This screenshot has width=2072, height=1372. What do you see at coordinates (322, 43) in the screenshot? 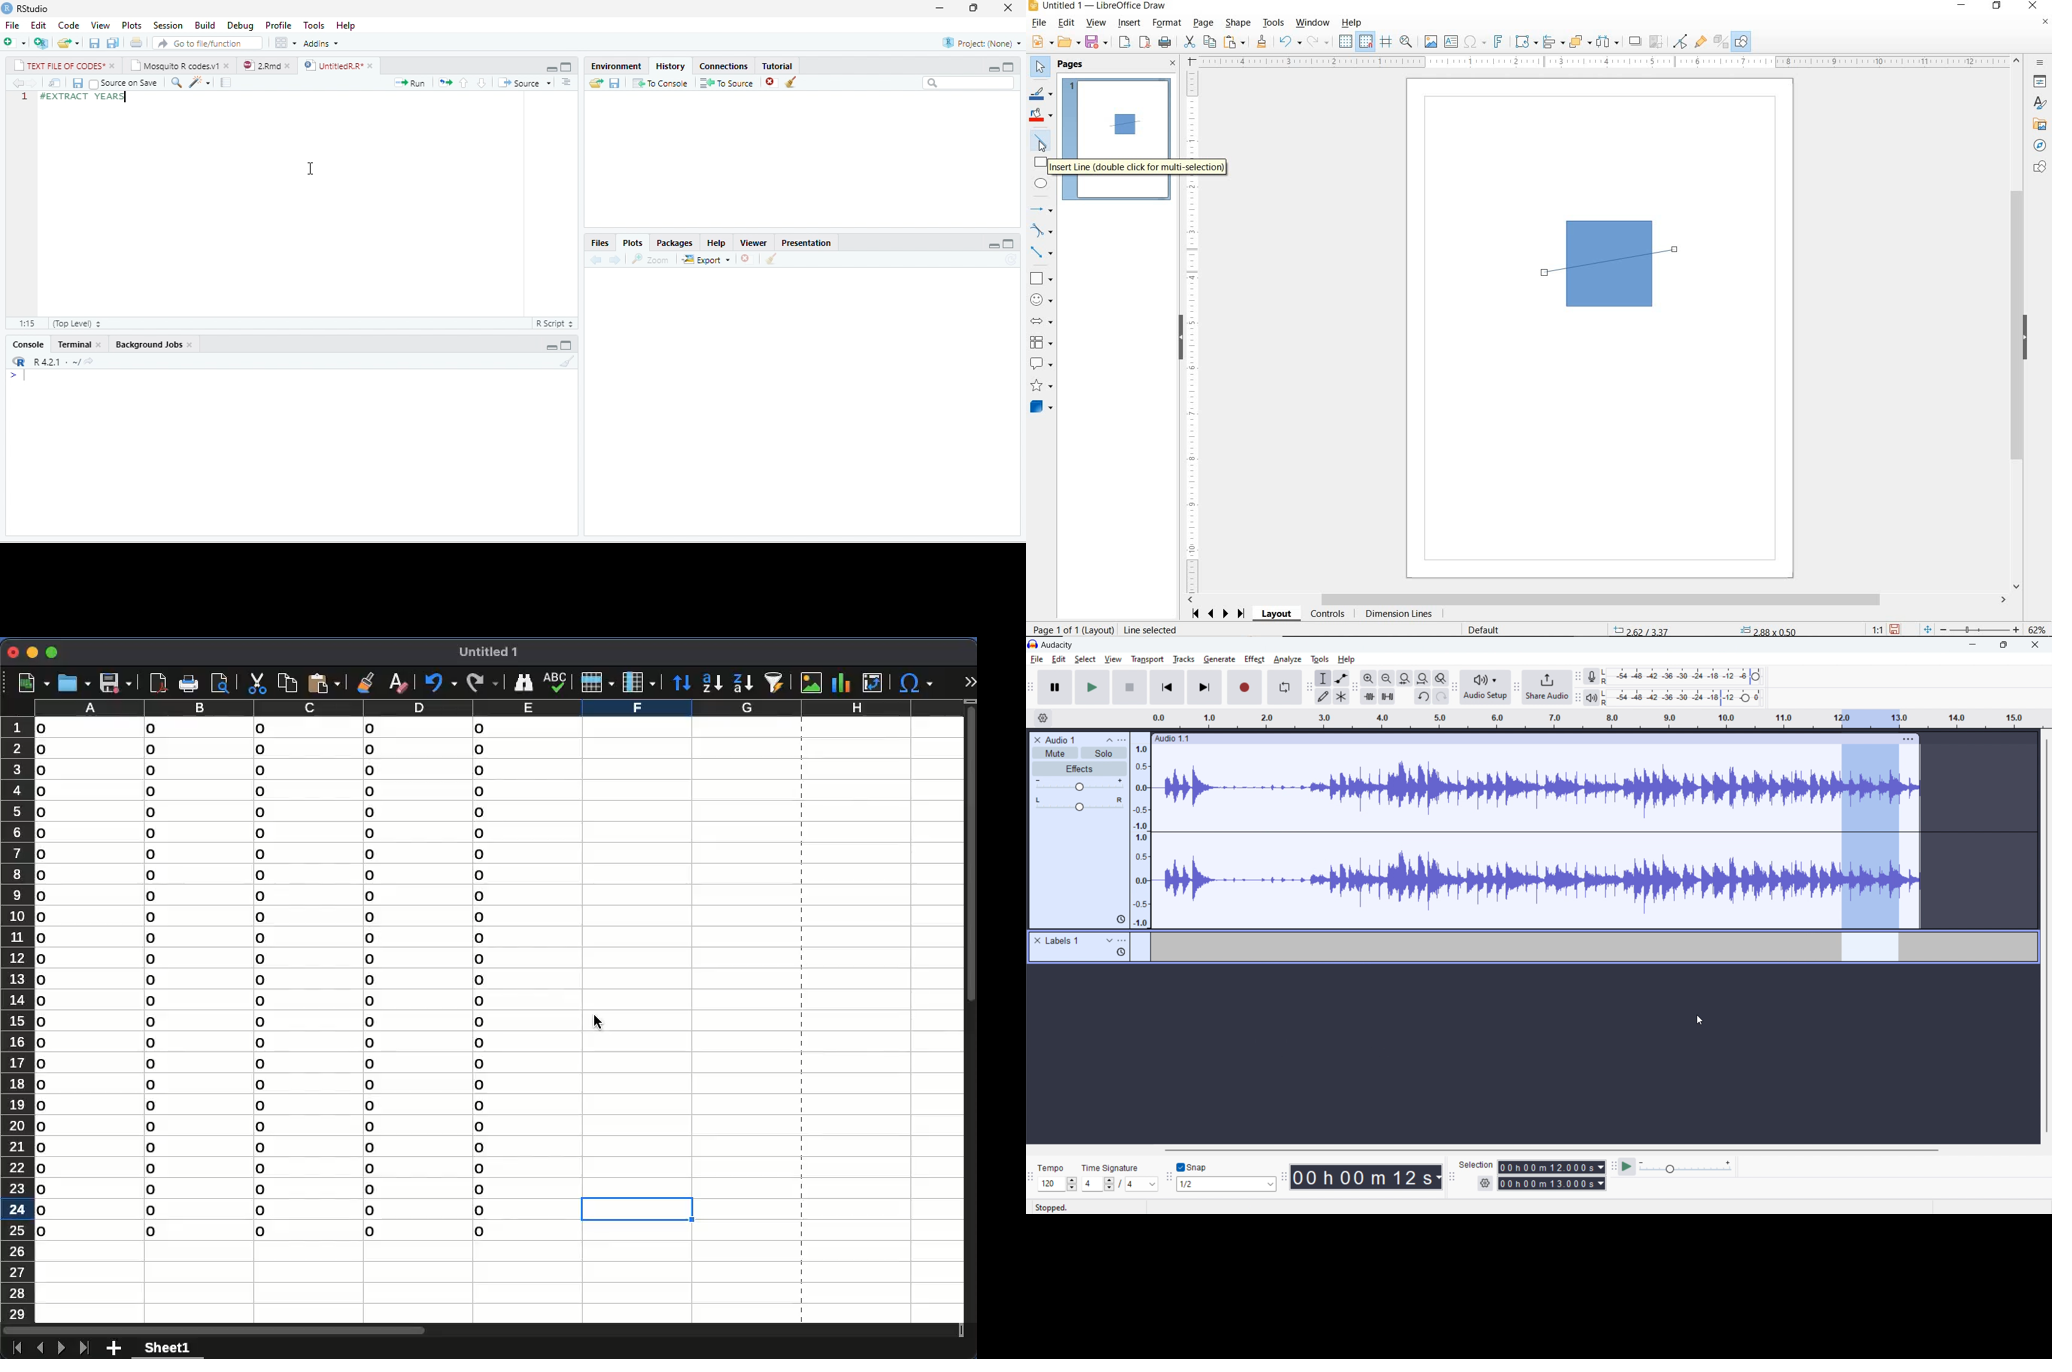
I see `Addins` at bounding box center [322, 43].